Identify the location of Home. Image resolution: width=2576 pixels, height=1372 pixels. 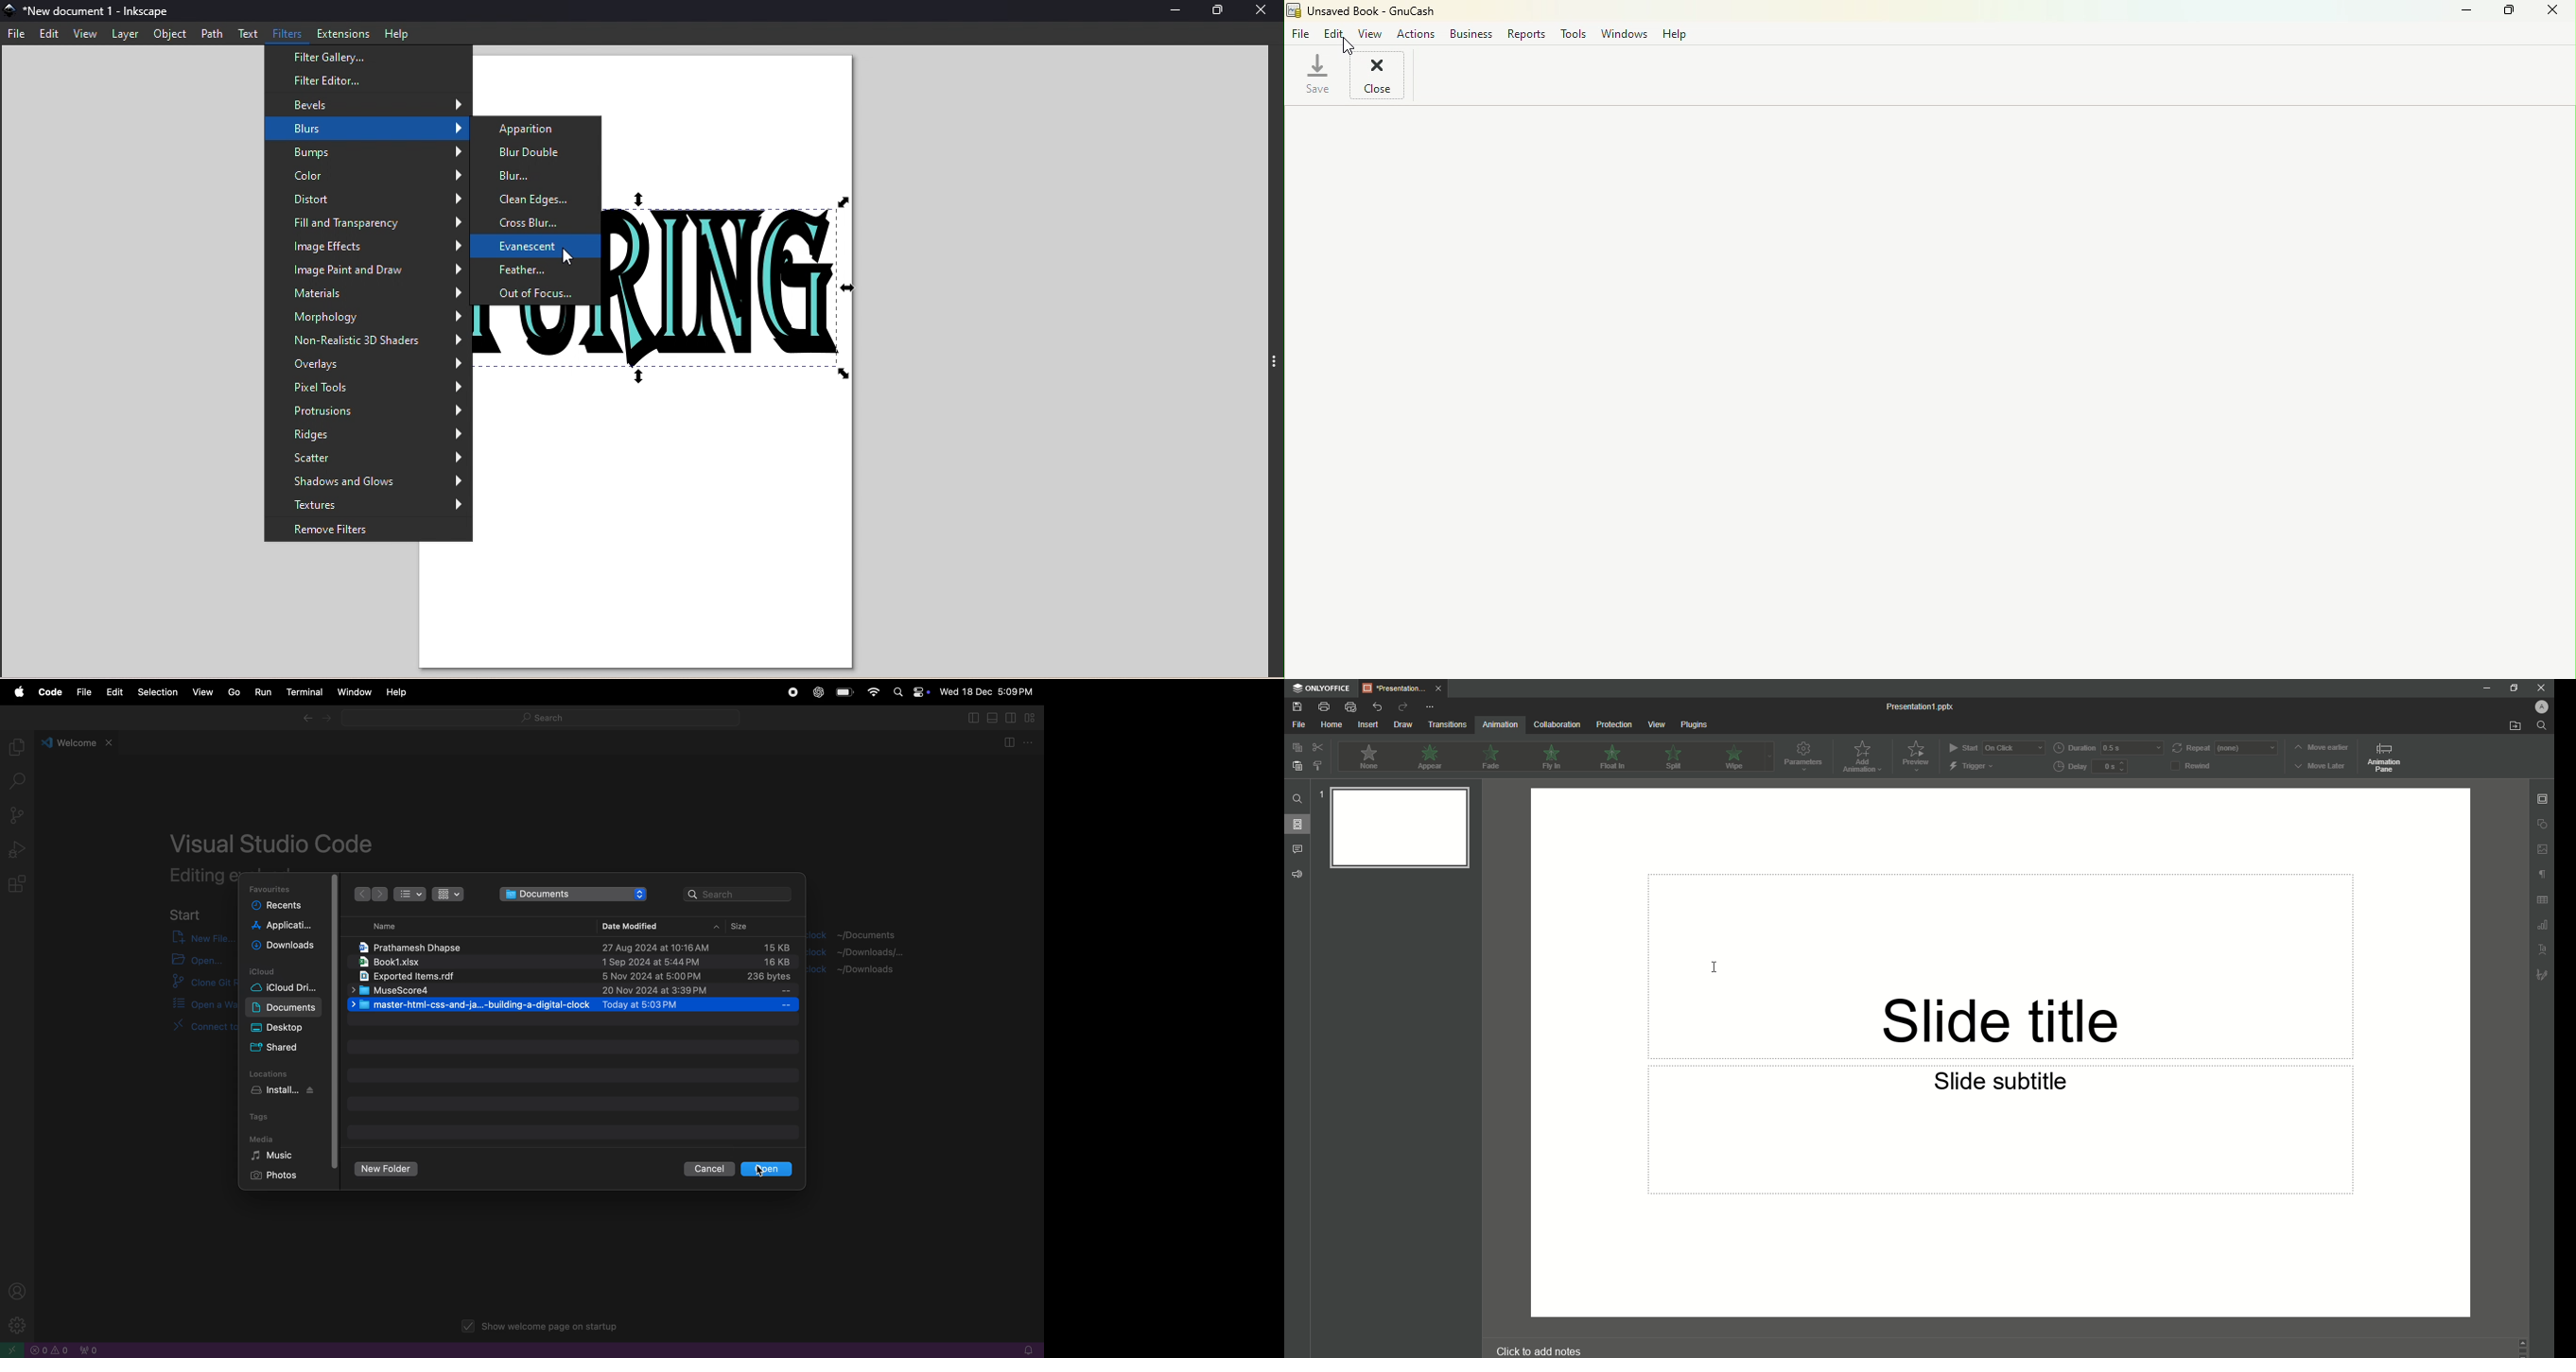
(1328, 725).